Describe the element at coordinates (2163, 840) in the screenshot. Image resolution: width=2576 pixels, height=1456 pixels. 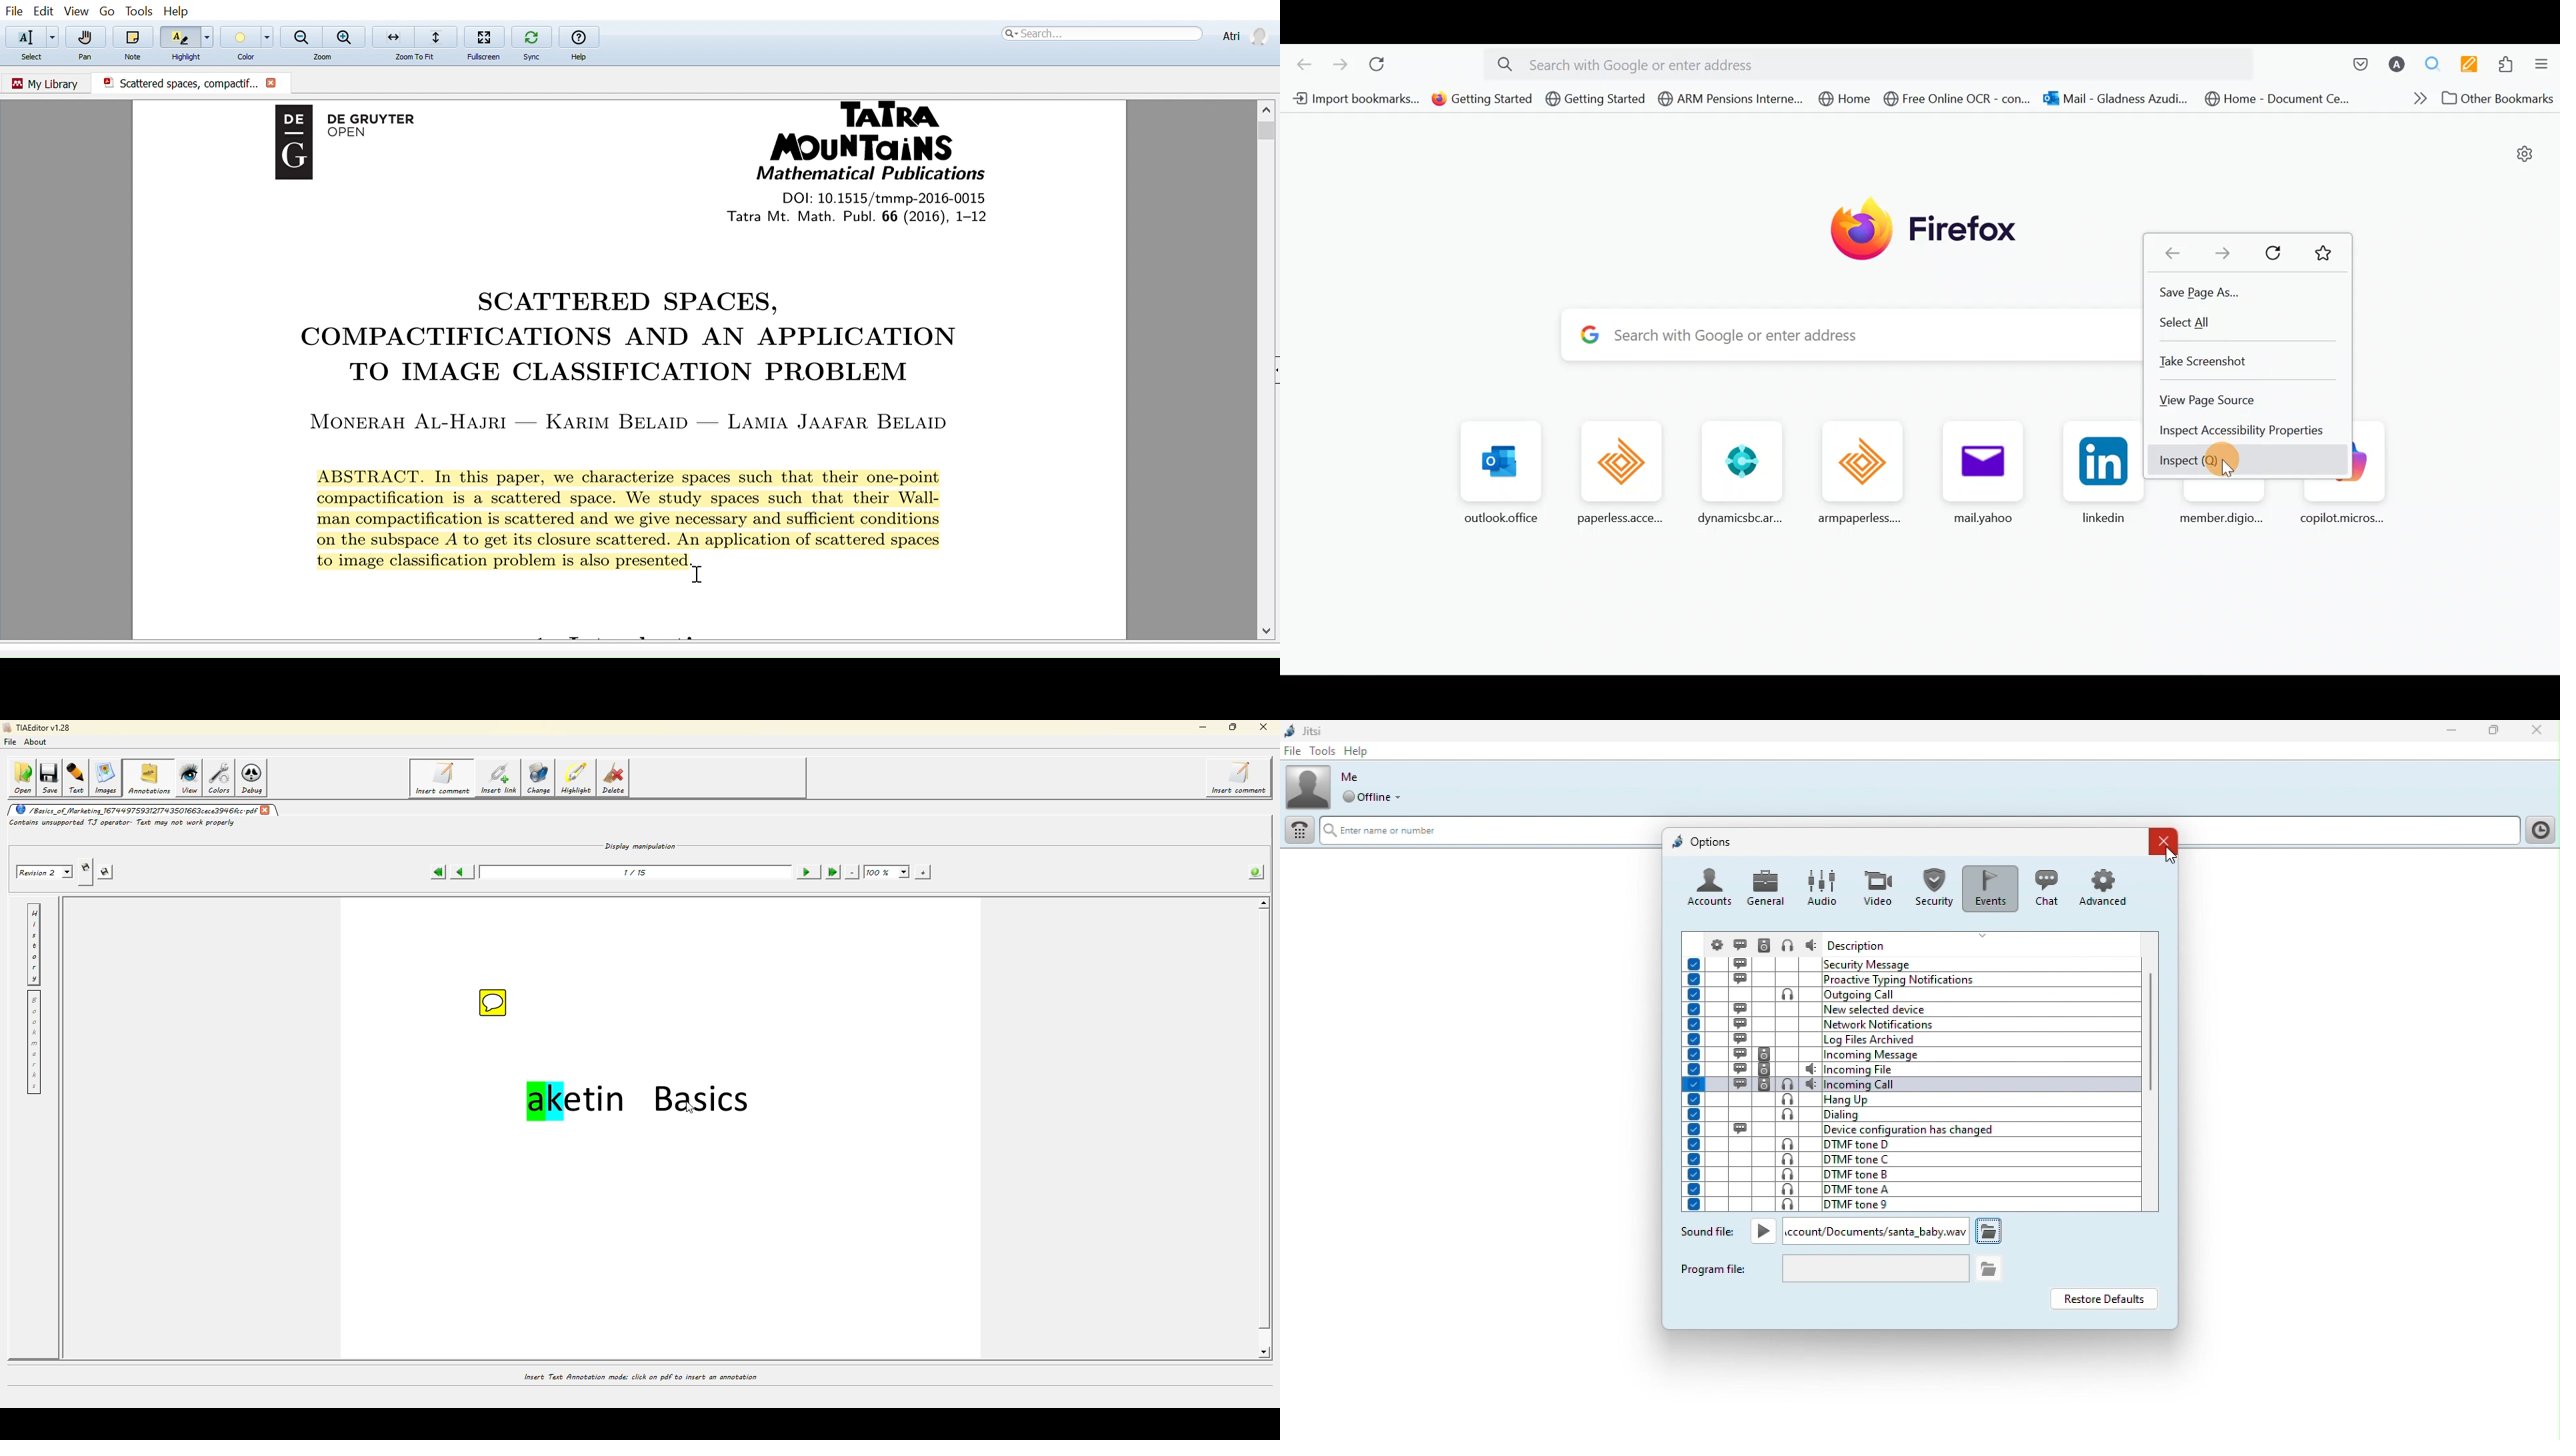
I see `Close` at that location.